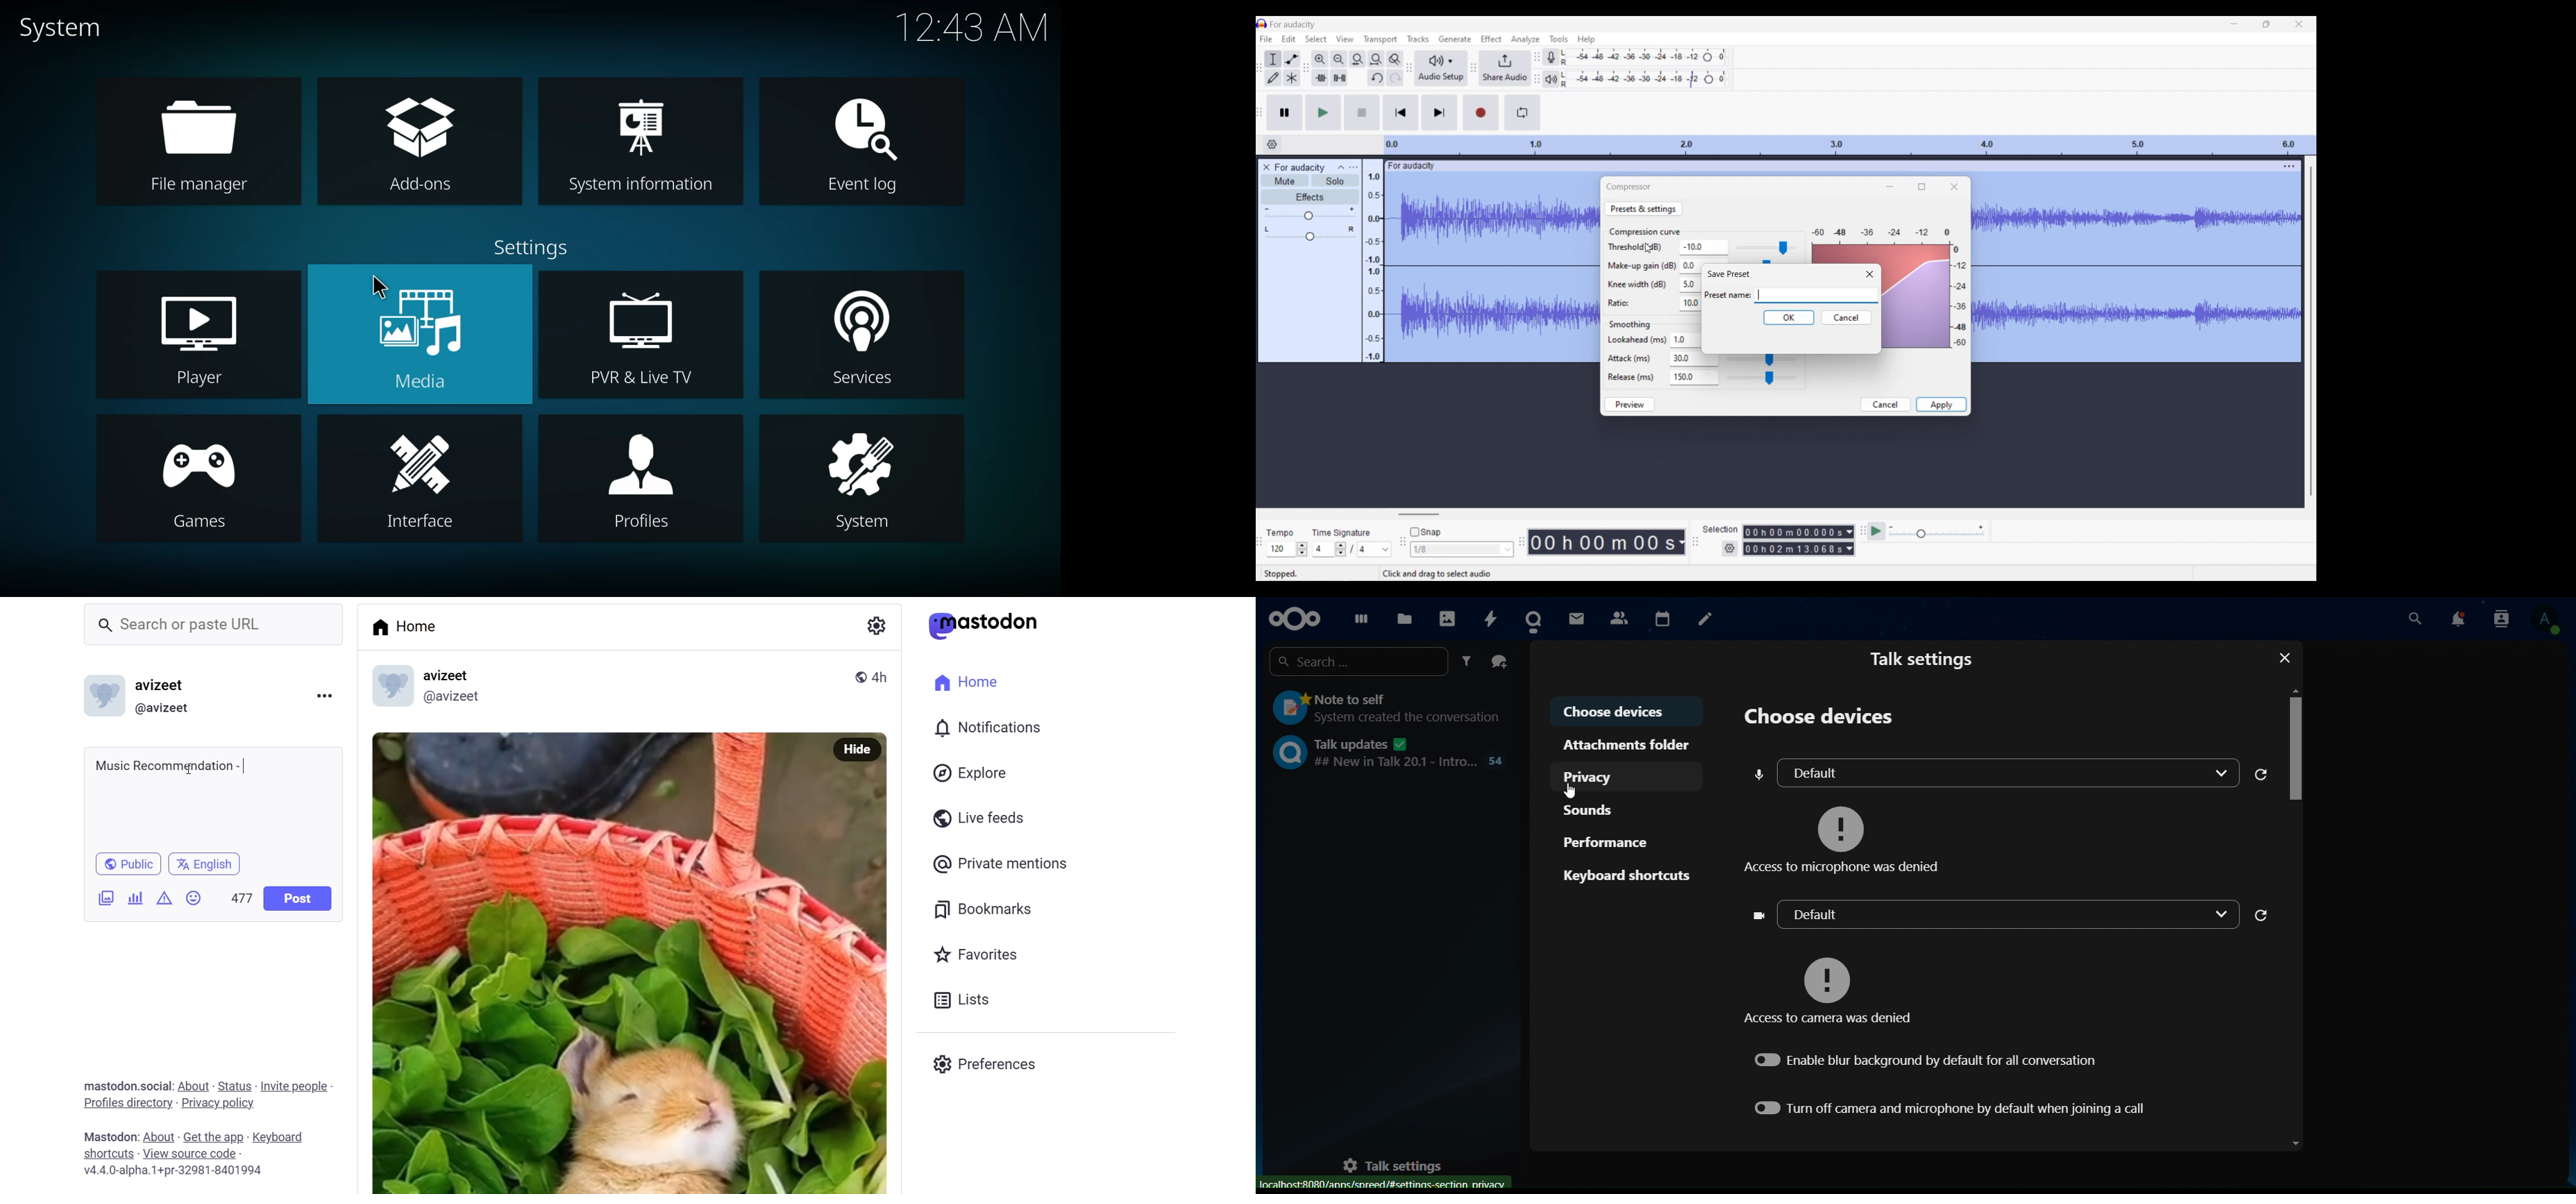 The image size is (2576, 1204). Describe the element at coordinates (538, 251) in the screenshot. I see `settings` at that location.